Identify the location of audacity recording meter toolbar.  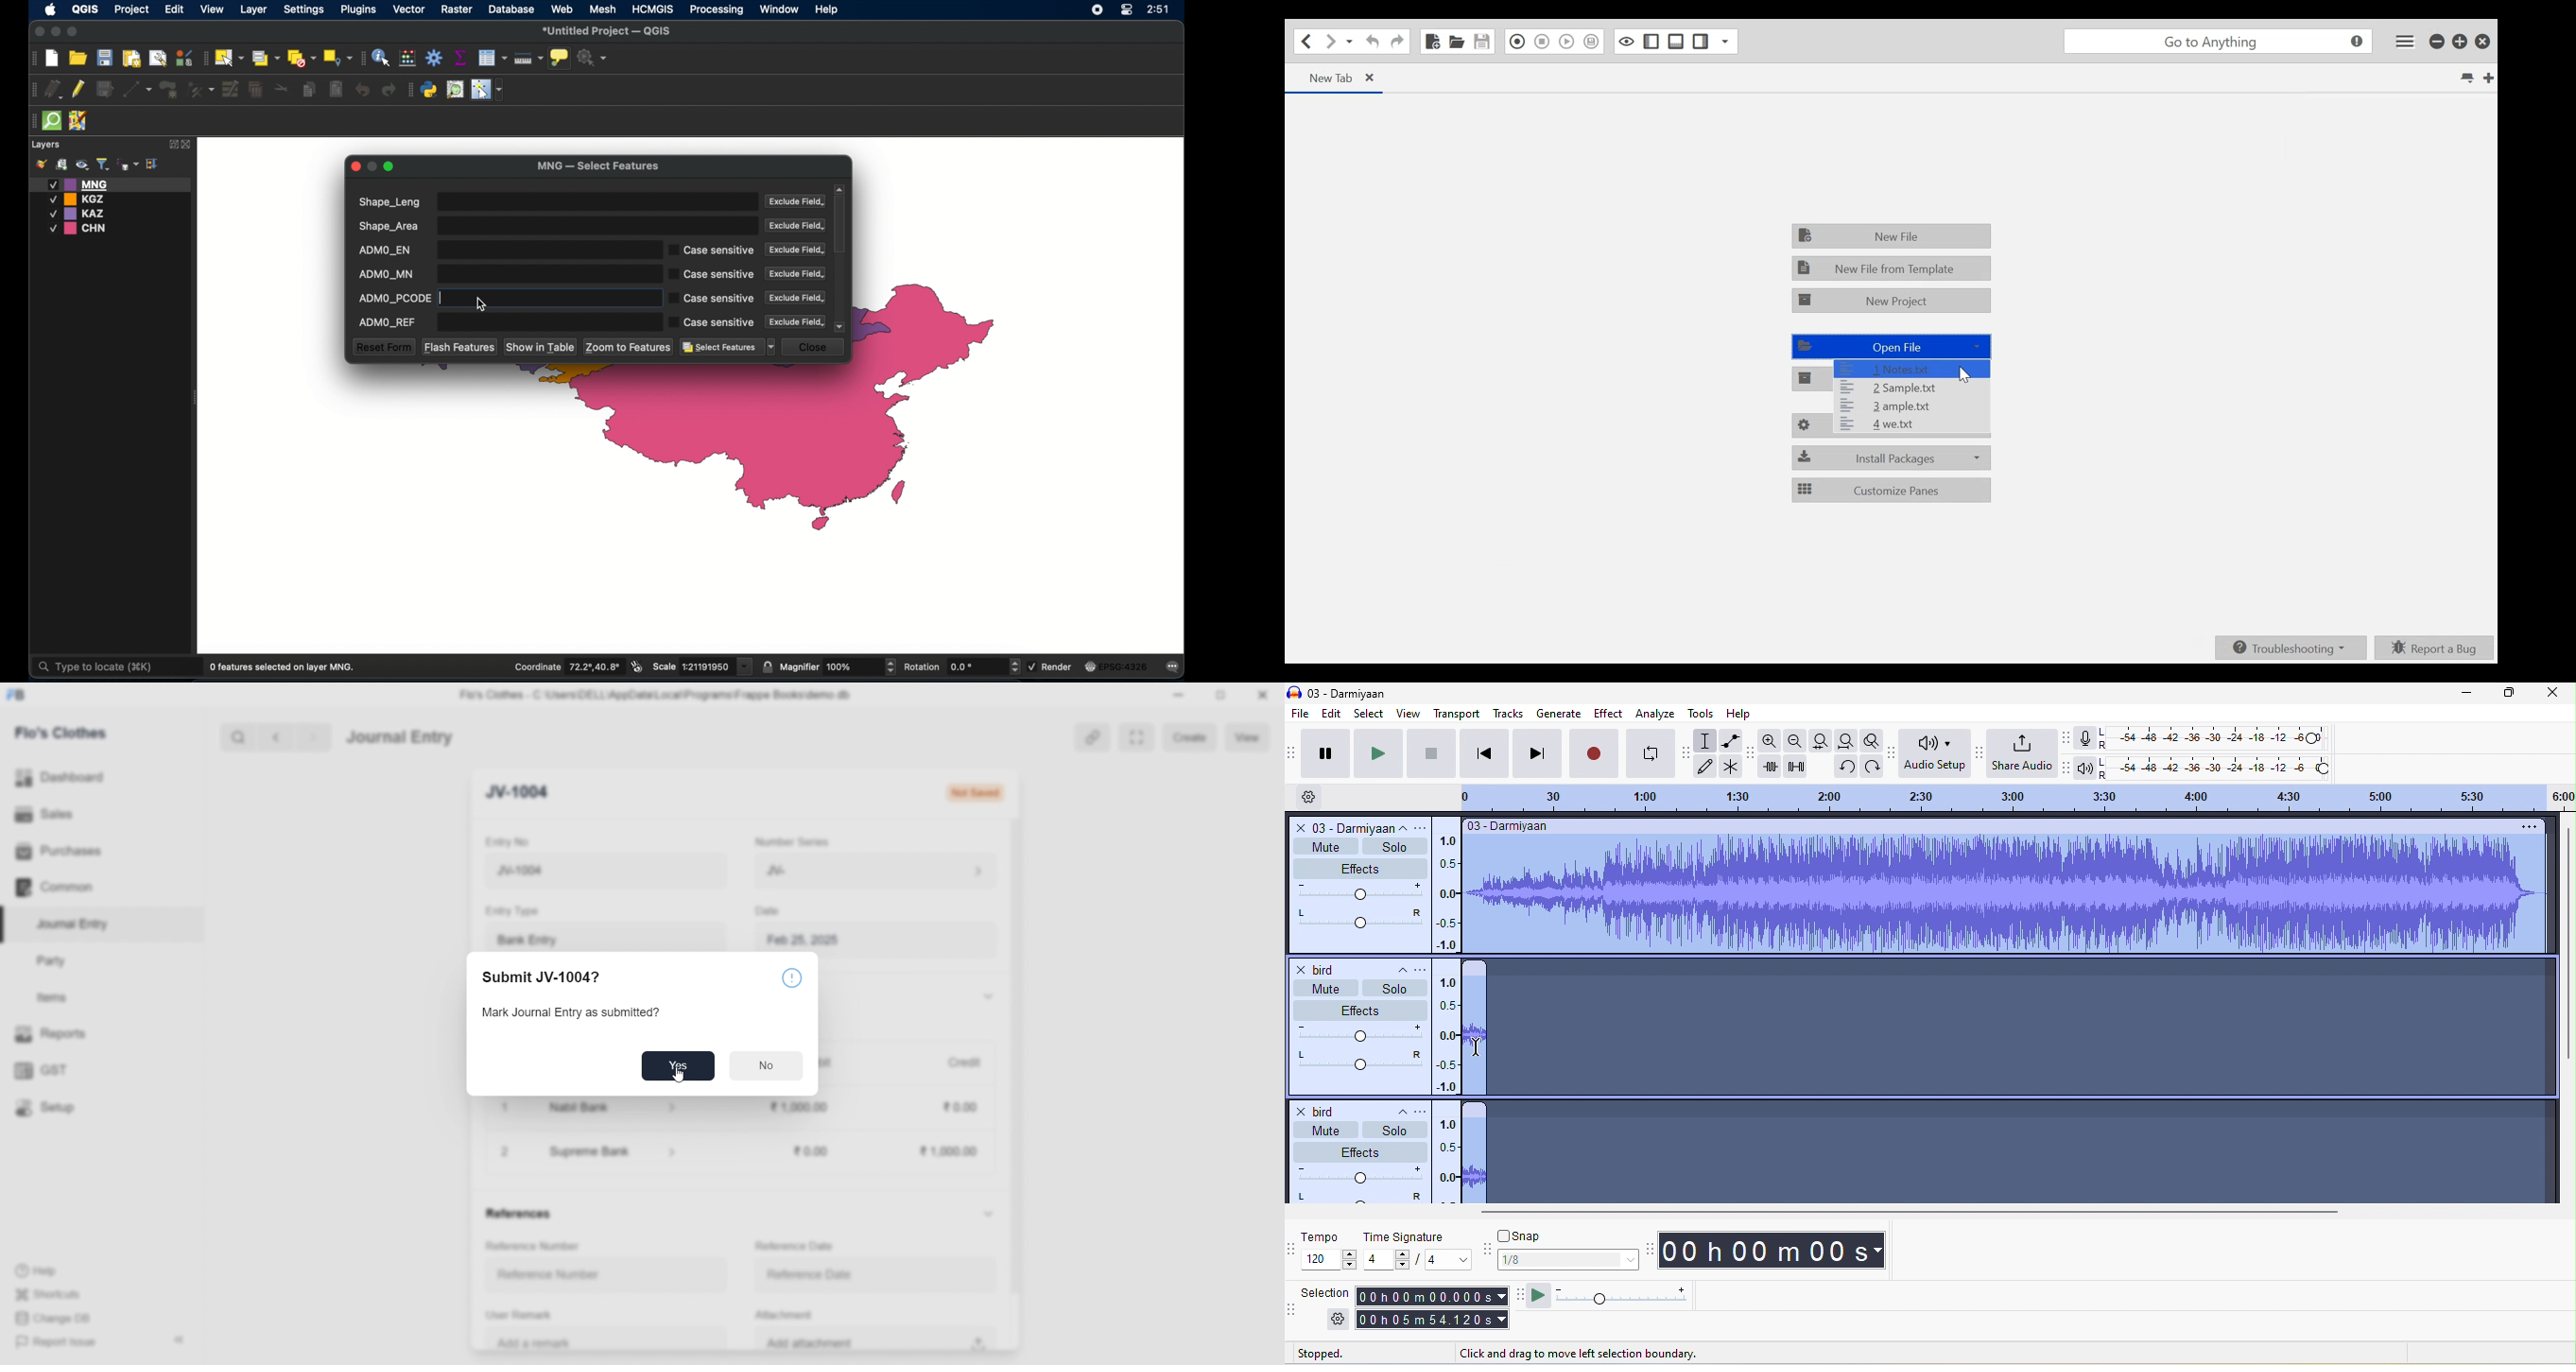
(2068, 739).